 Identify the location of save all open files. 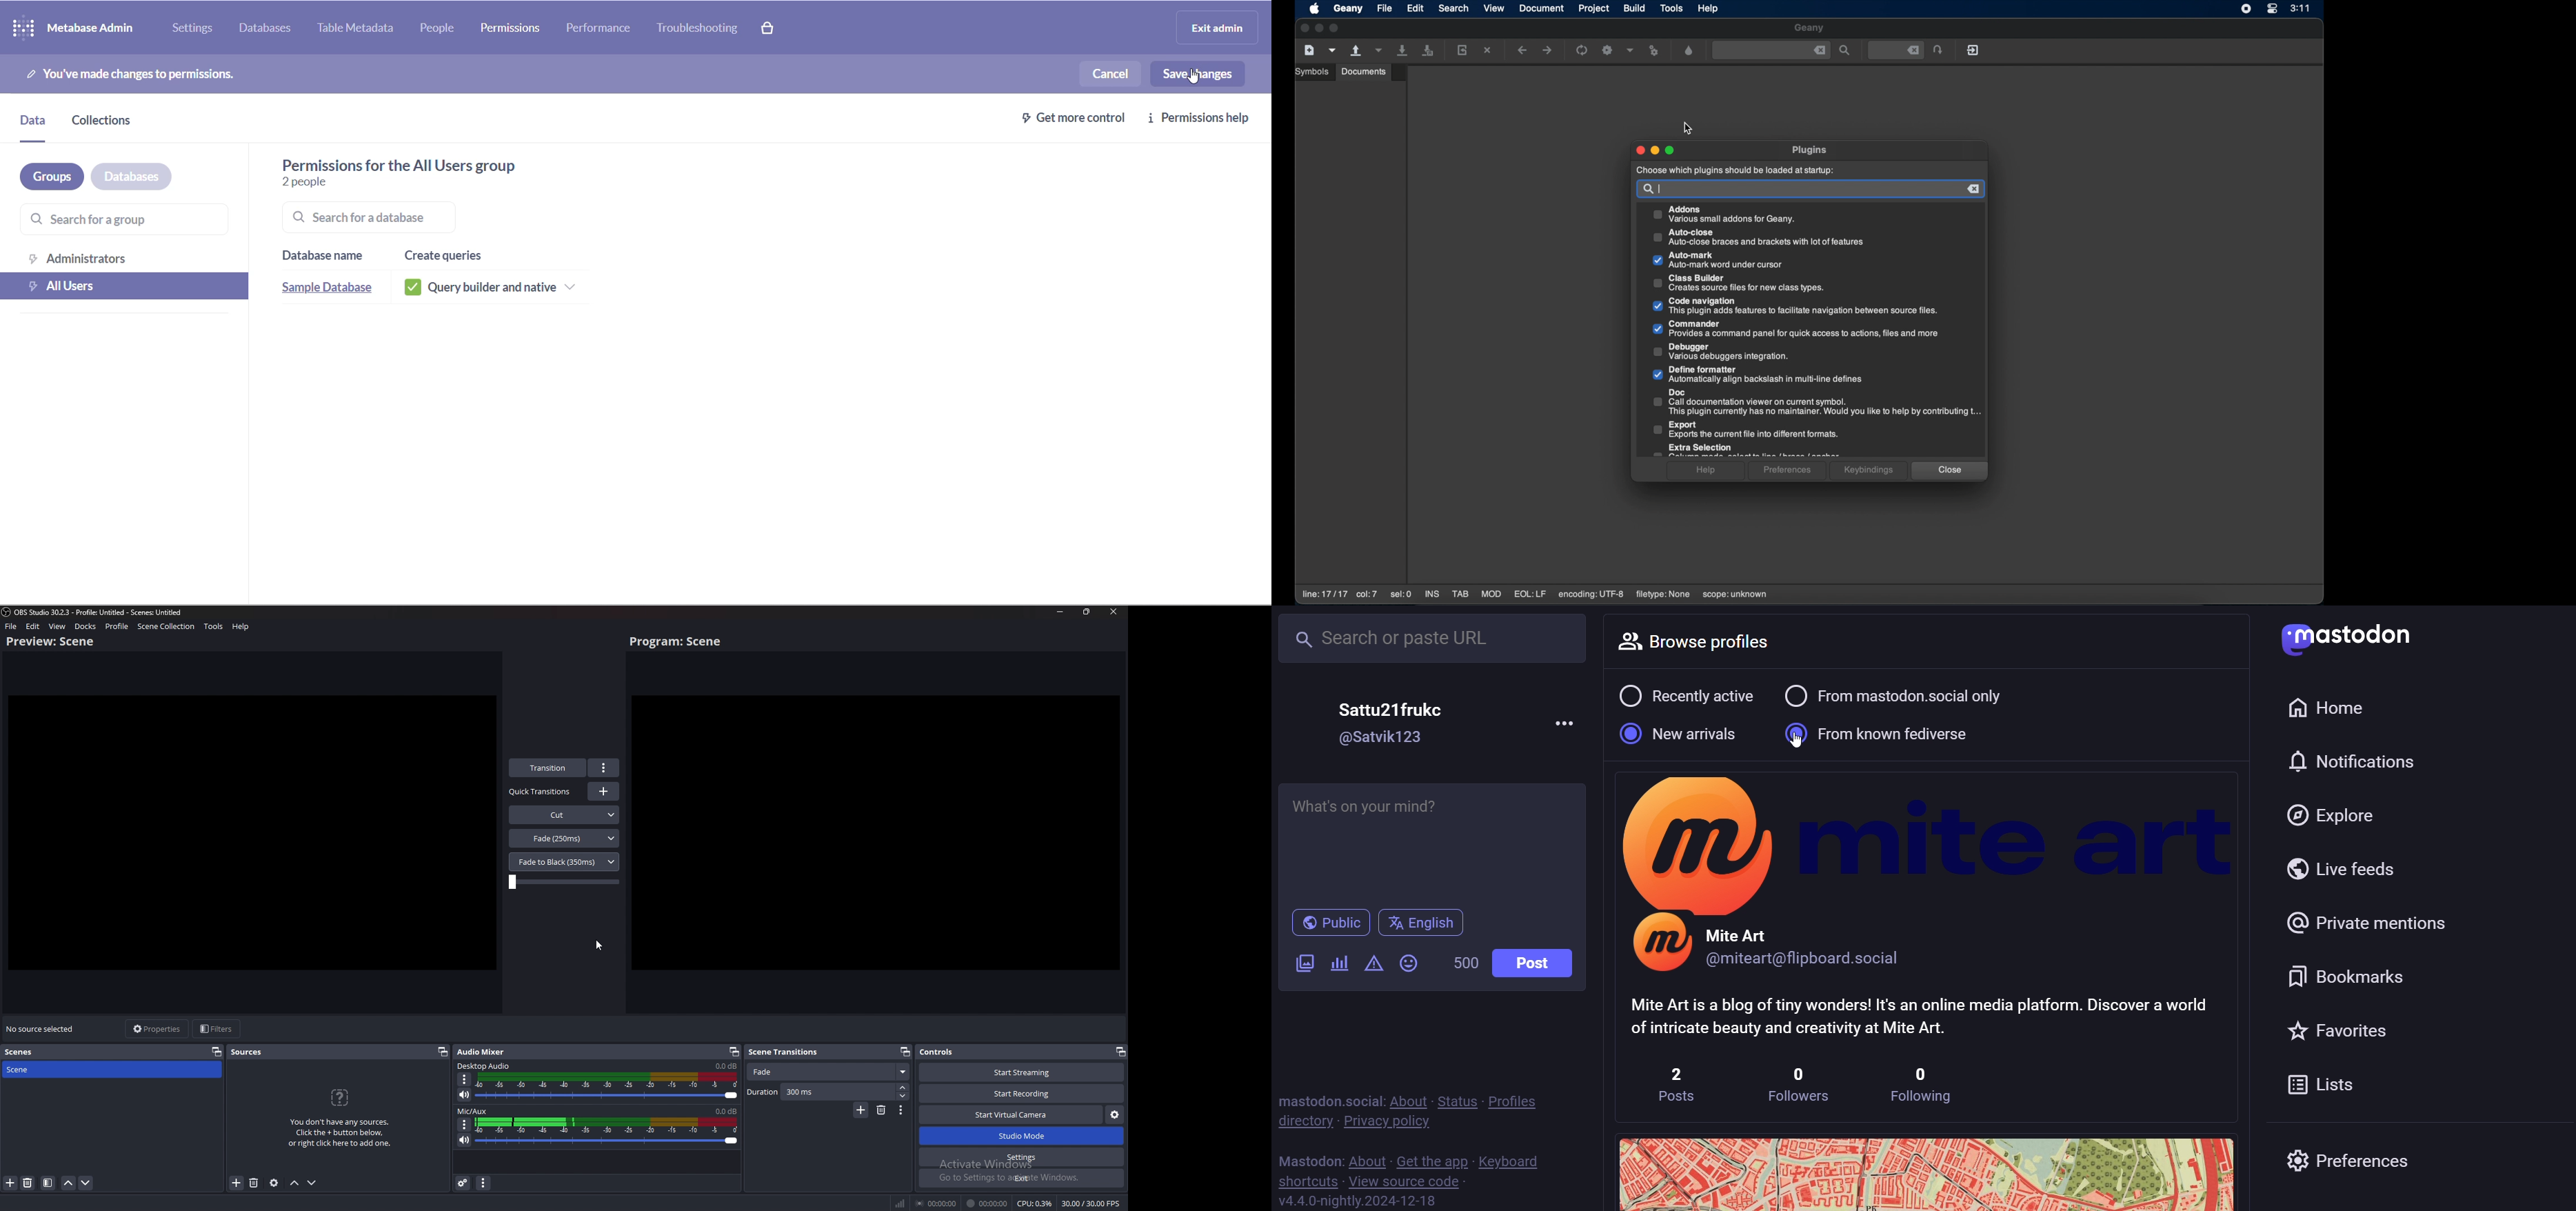
(1428, 51).